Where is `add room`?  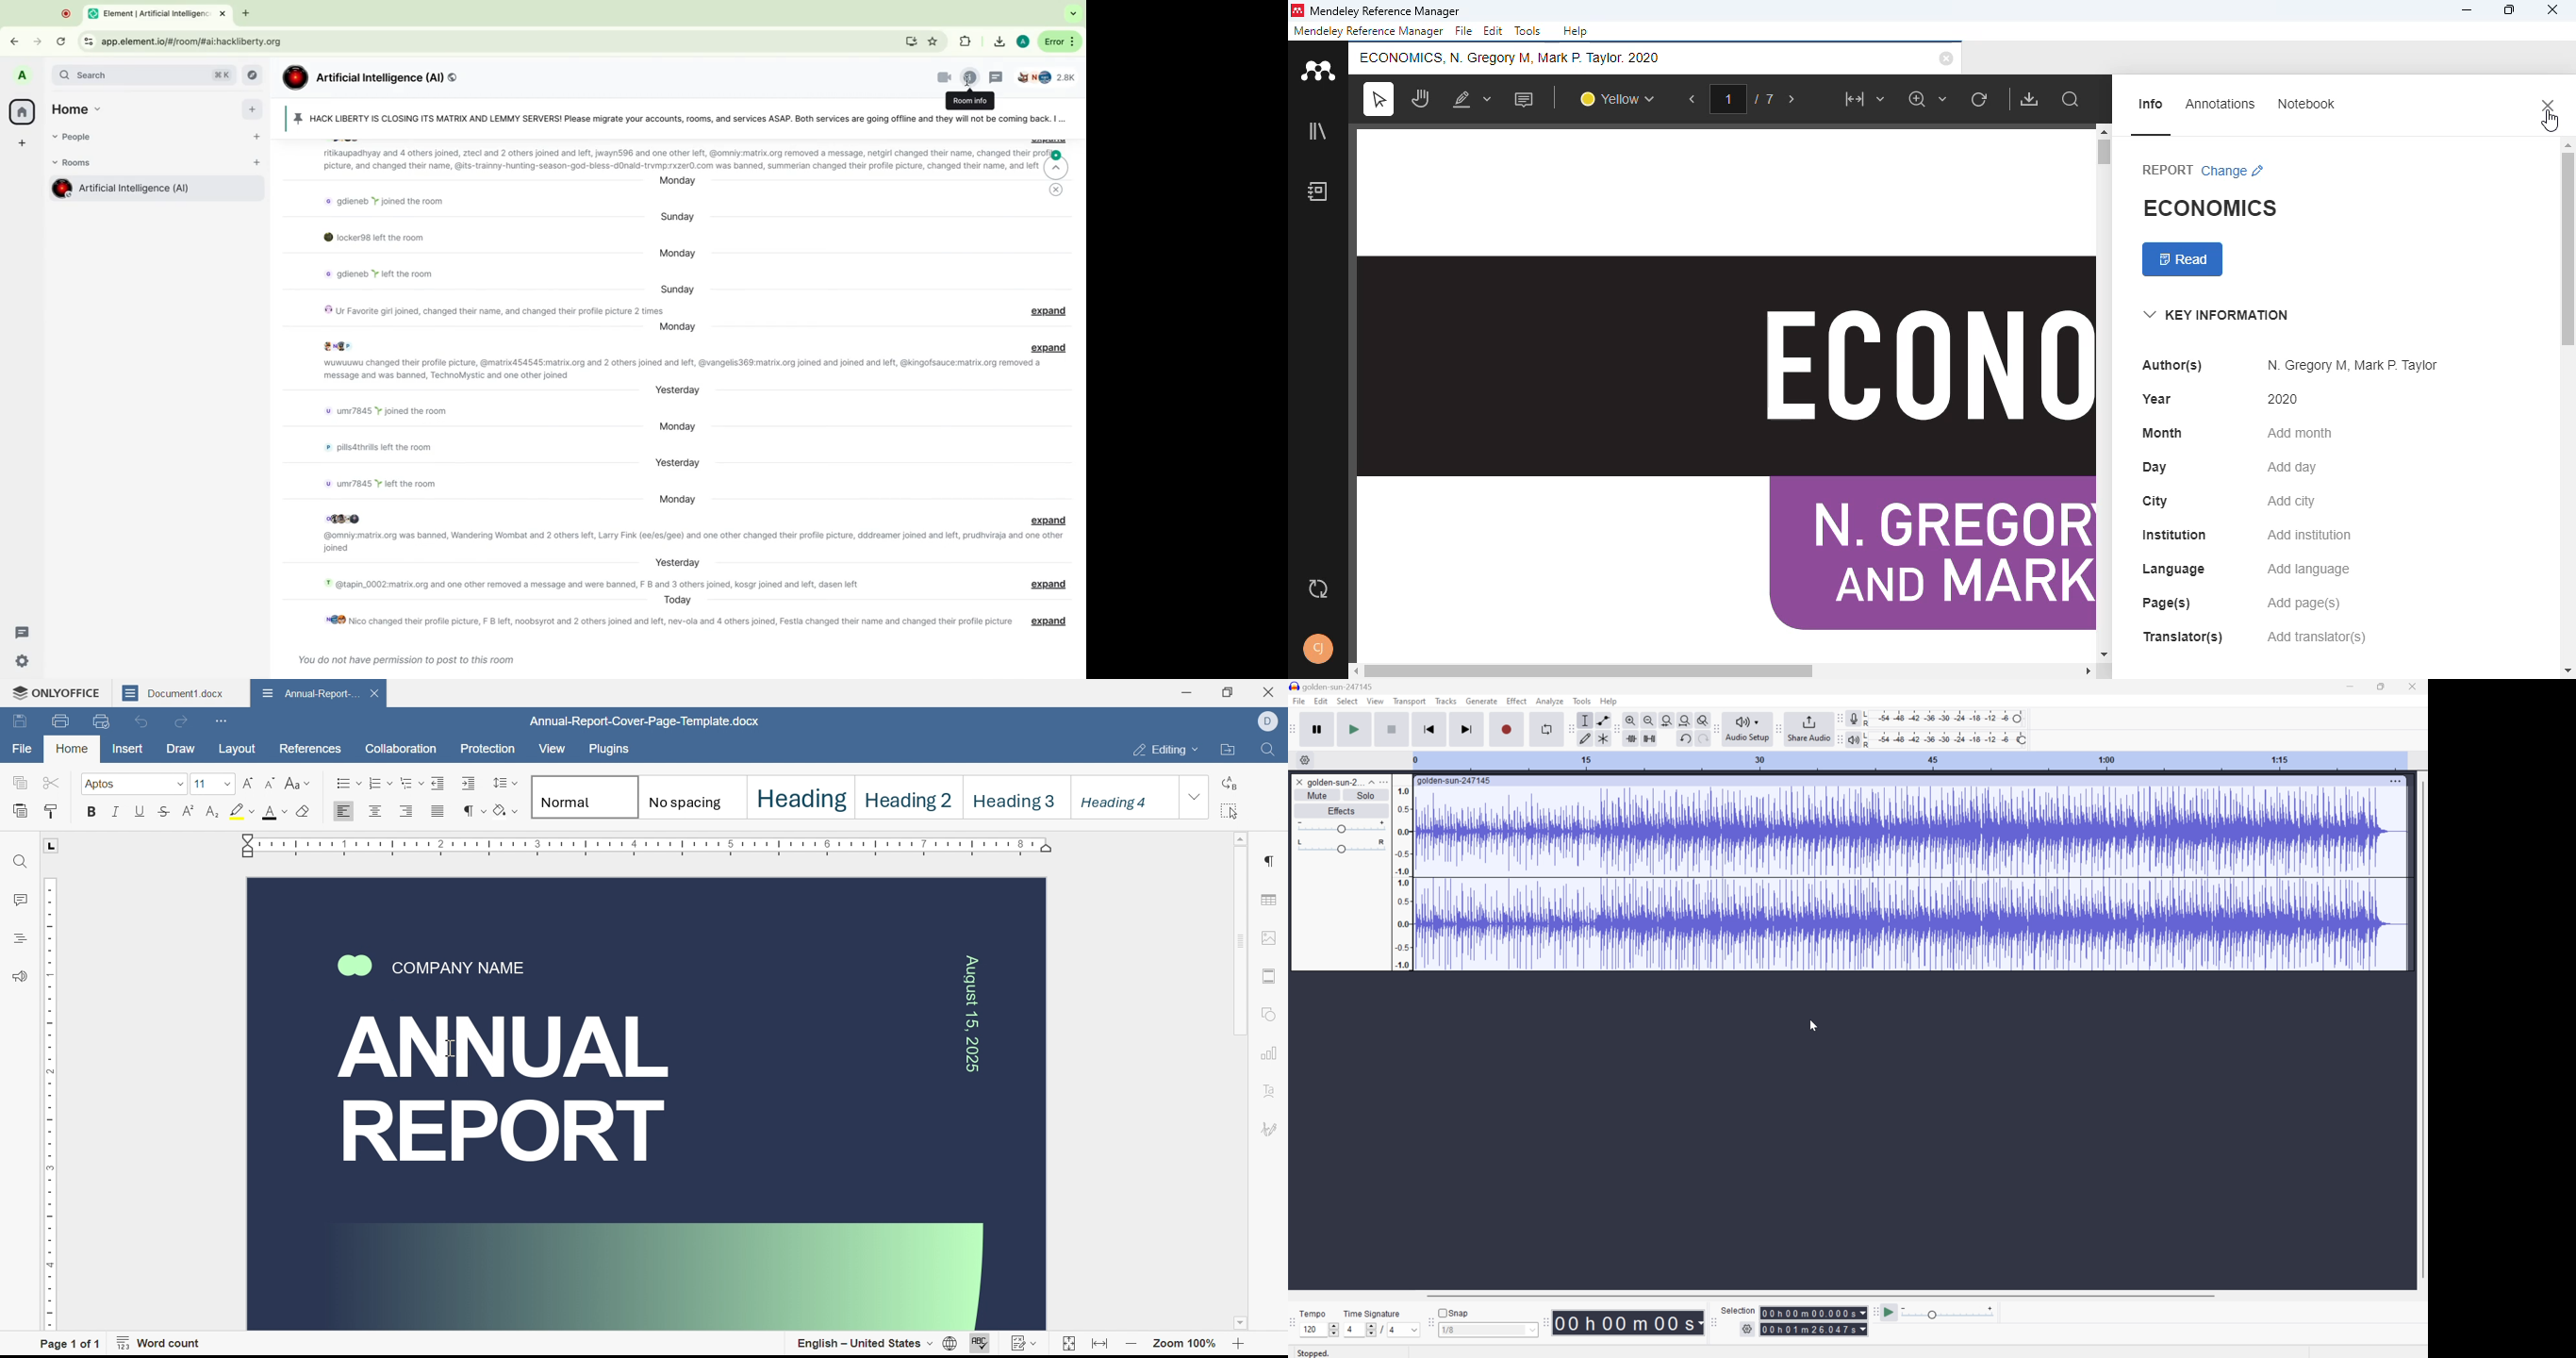
add room is located at coordinates (257, 166).